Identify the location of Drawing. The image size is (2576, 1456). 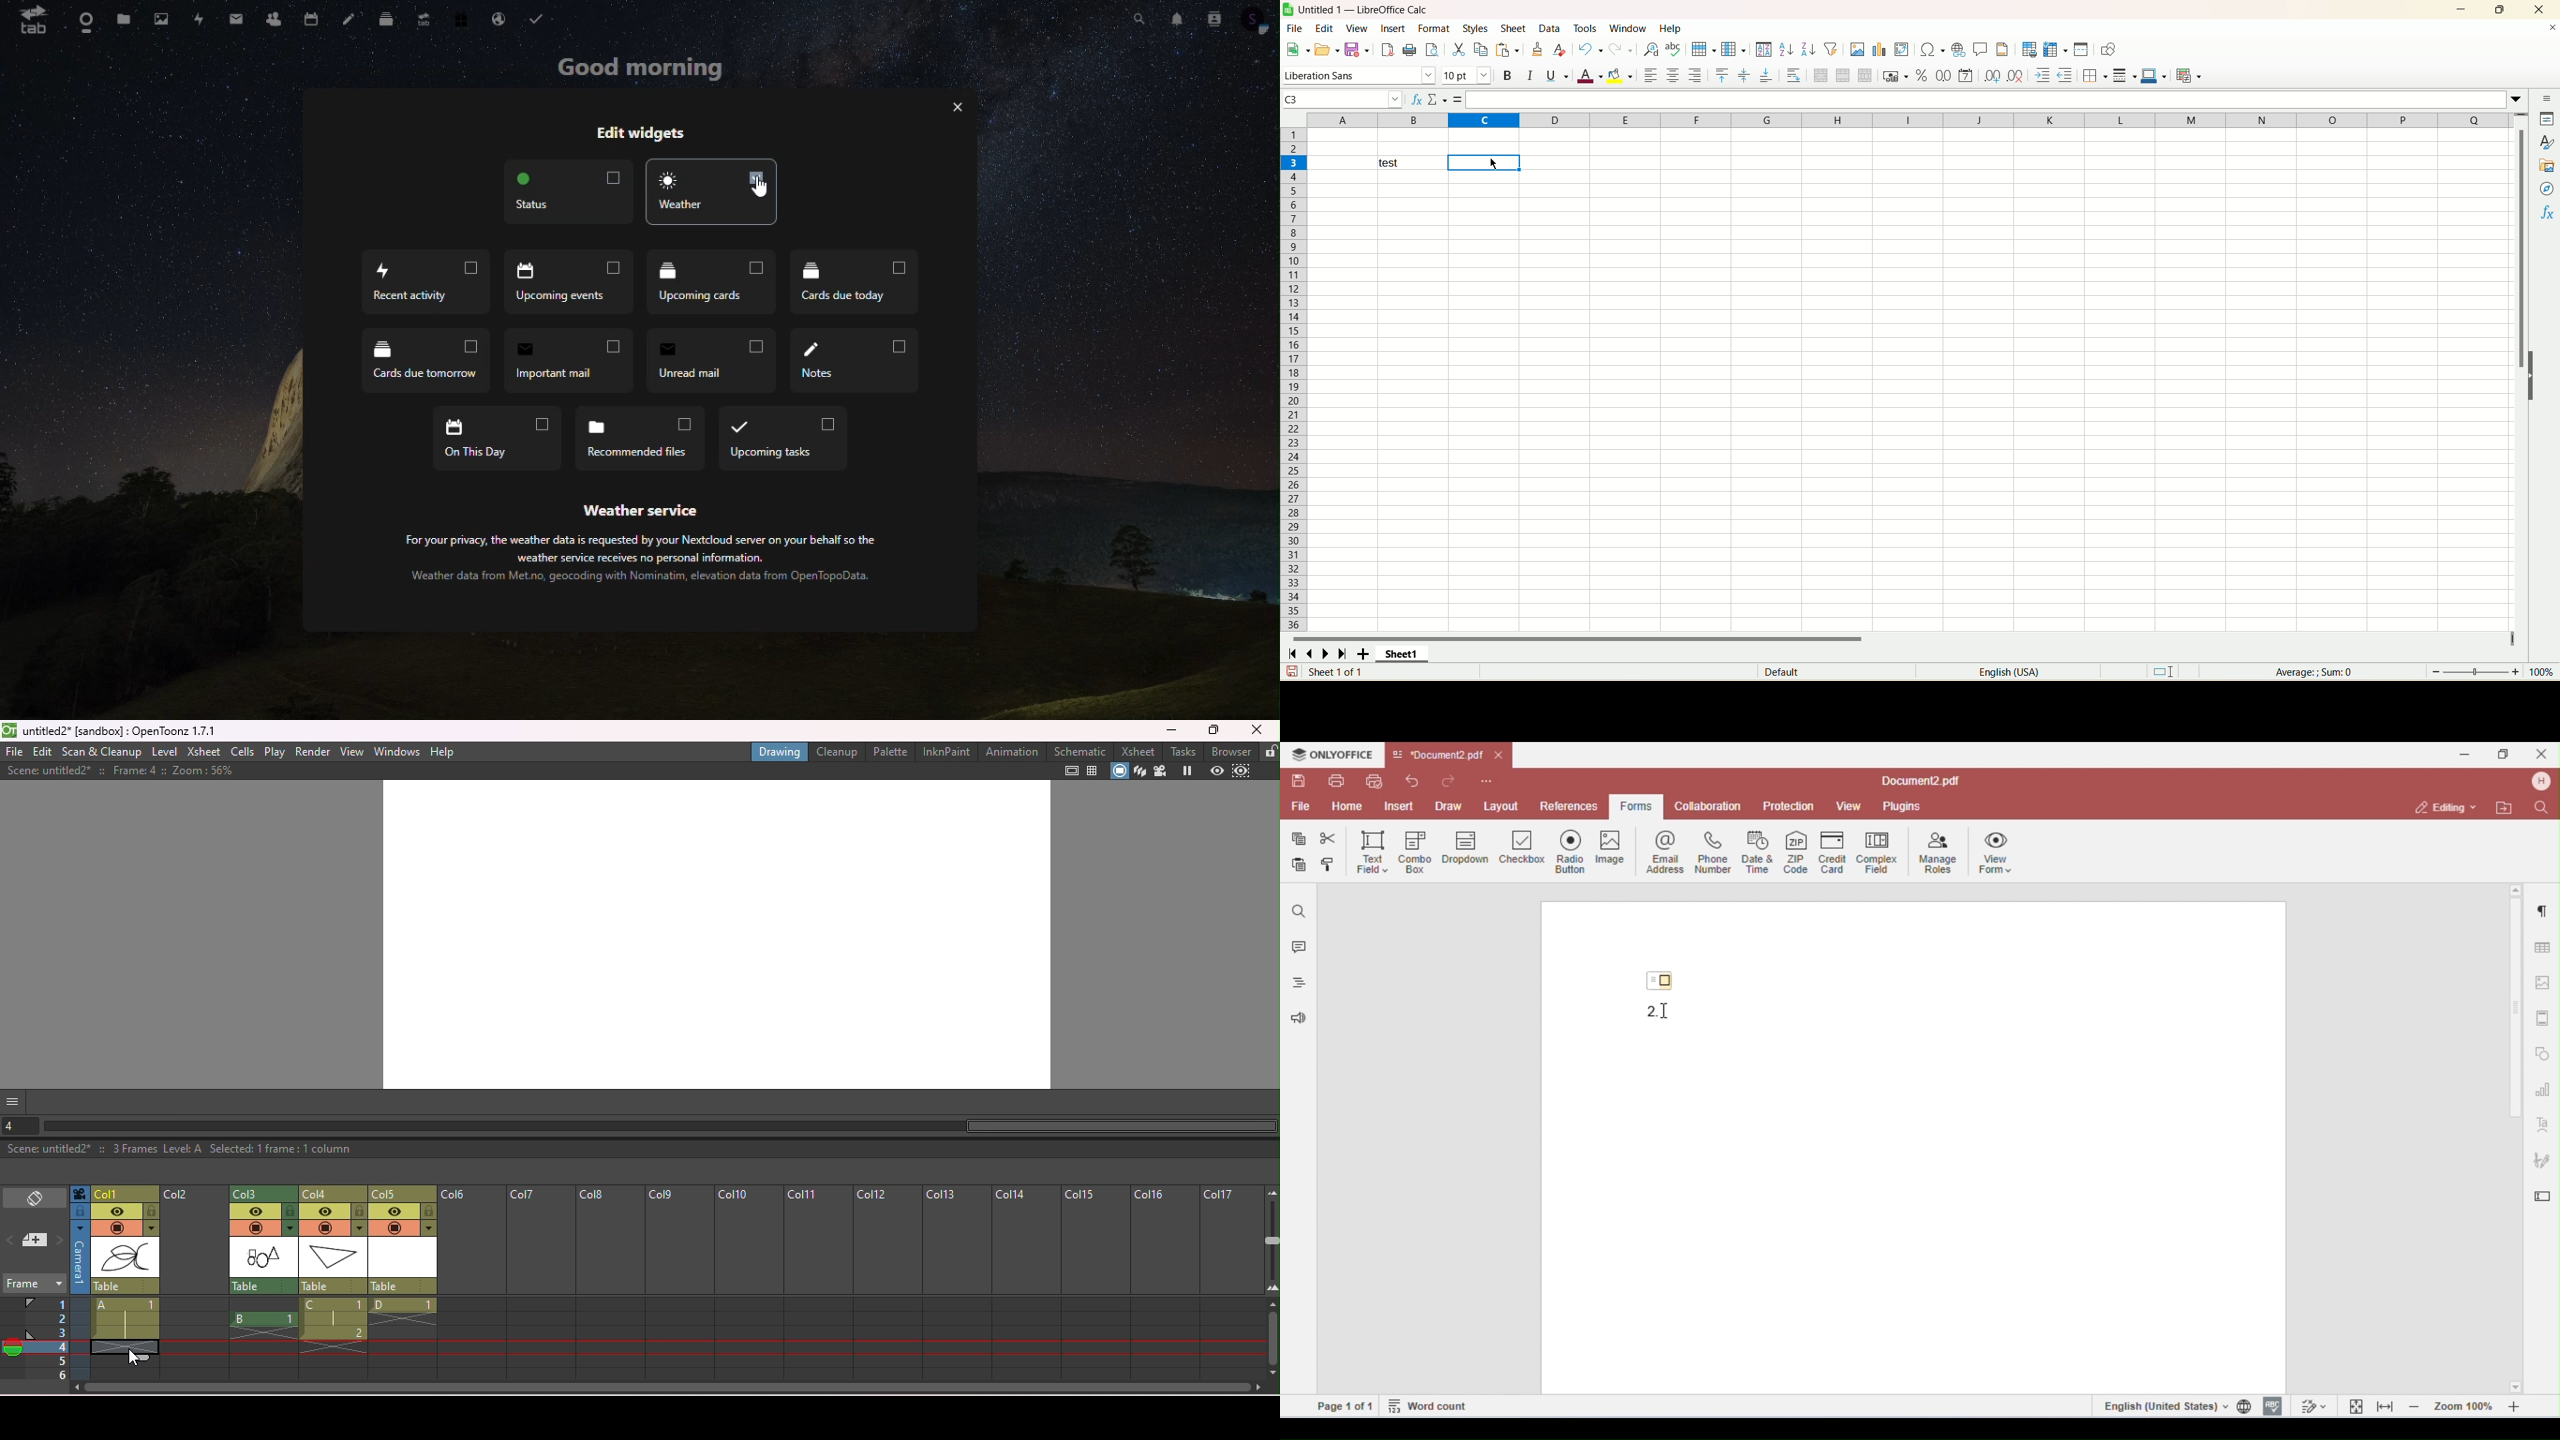
(780, 751).